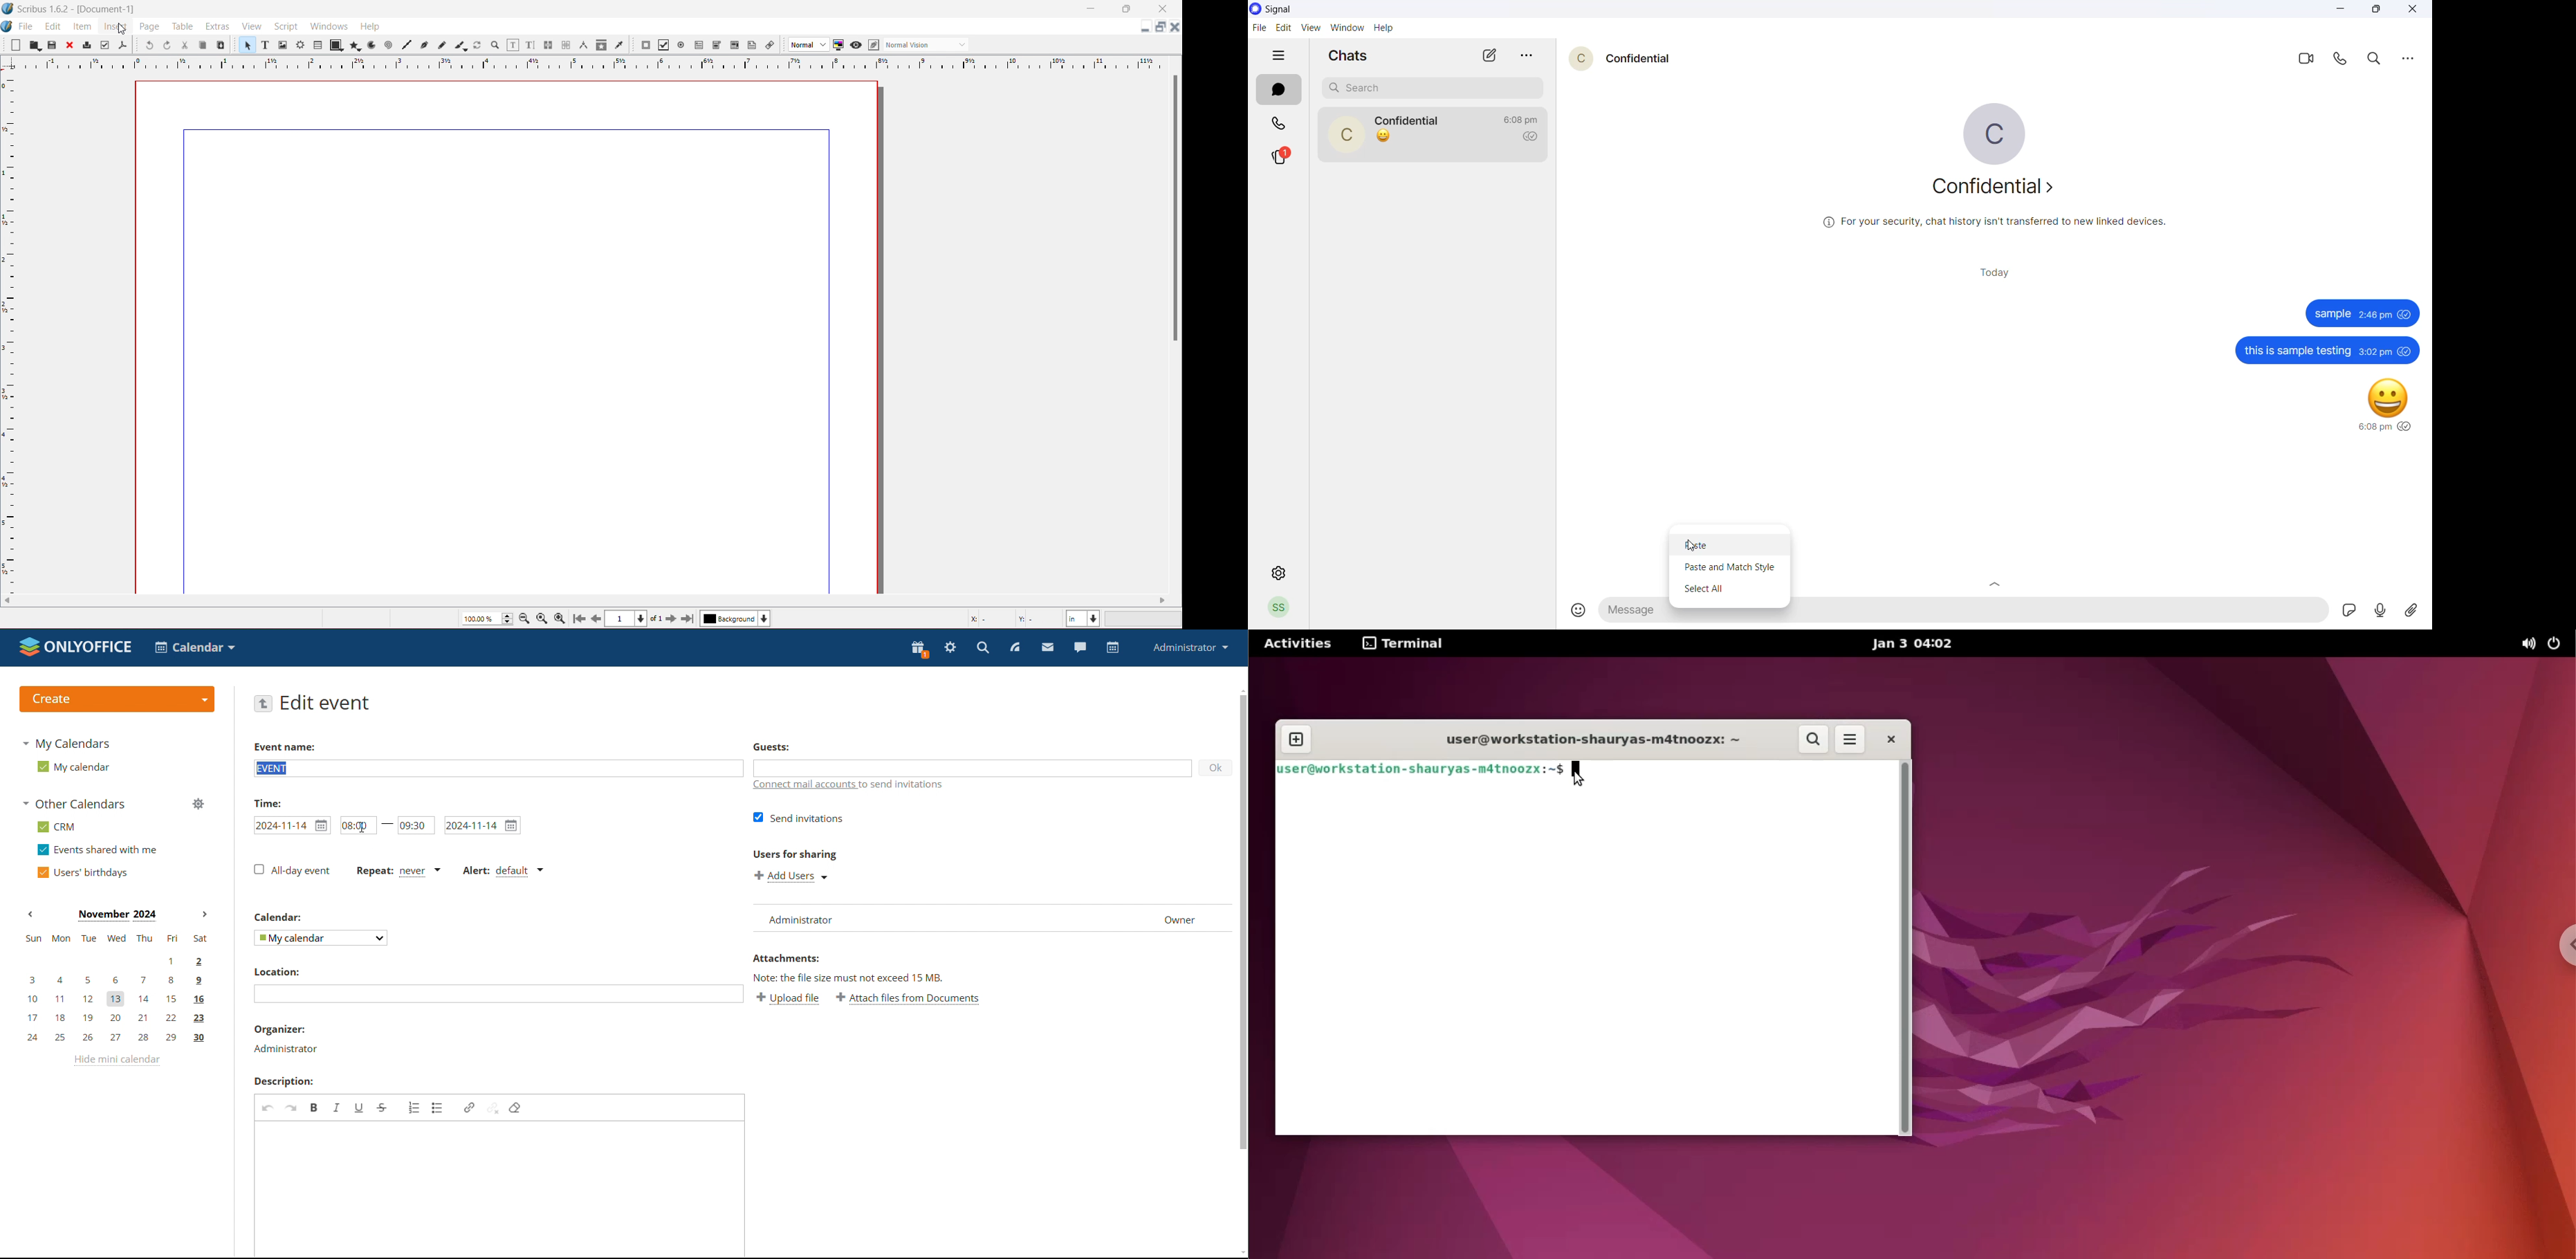  What do you see at coordinates (205, 914) in the screenshot?
I see `next month` at bounding box center [205, 914].